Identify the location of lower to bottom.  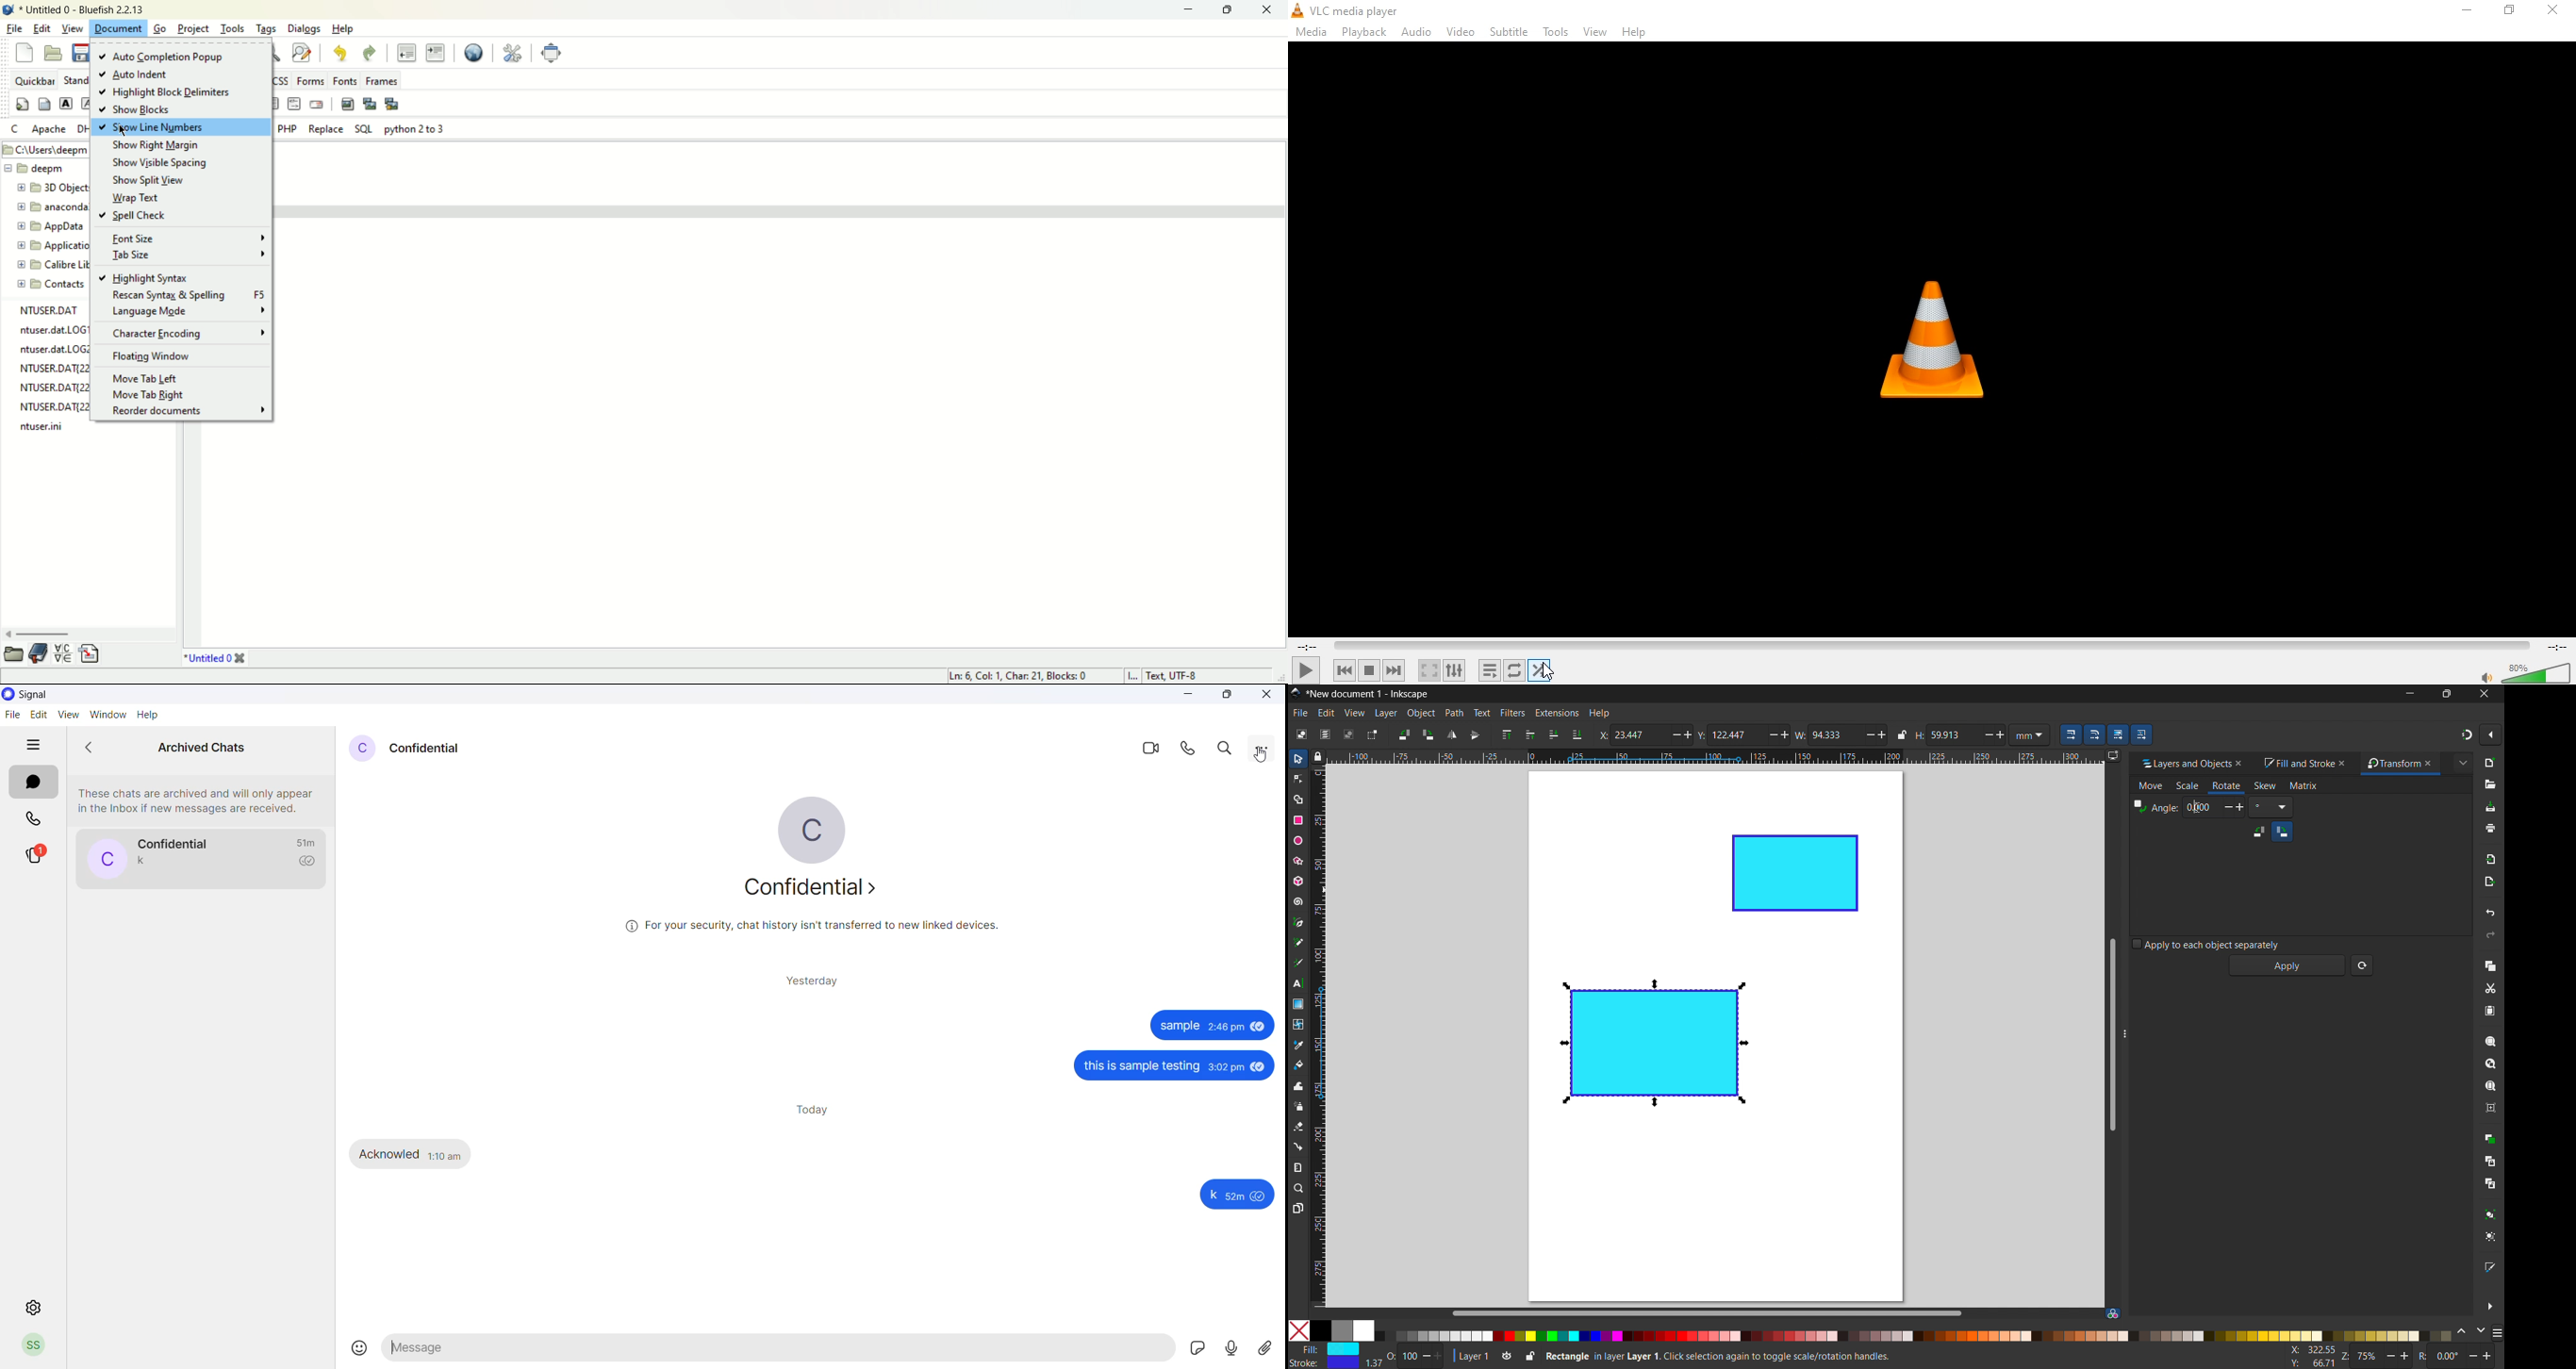
(1577, 735).